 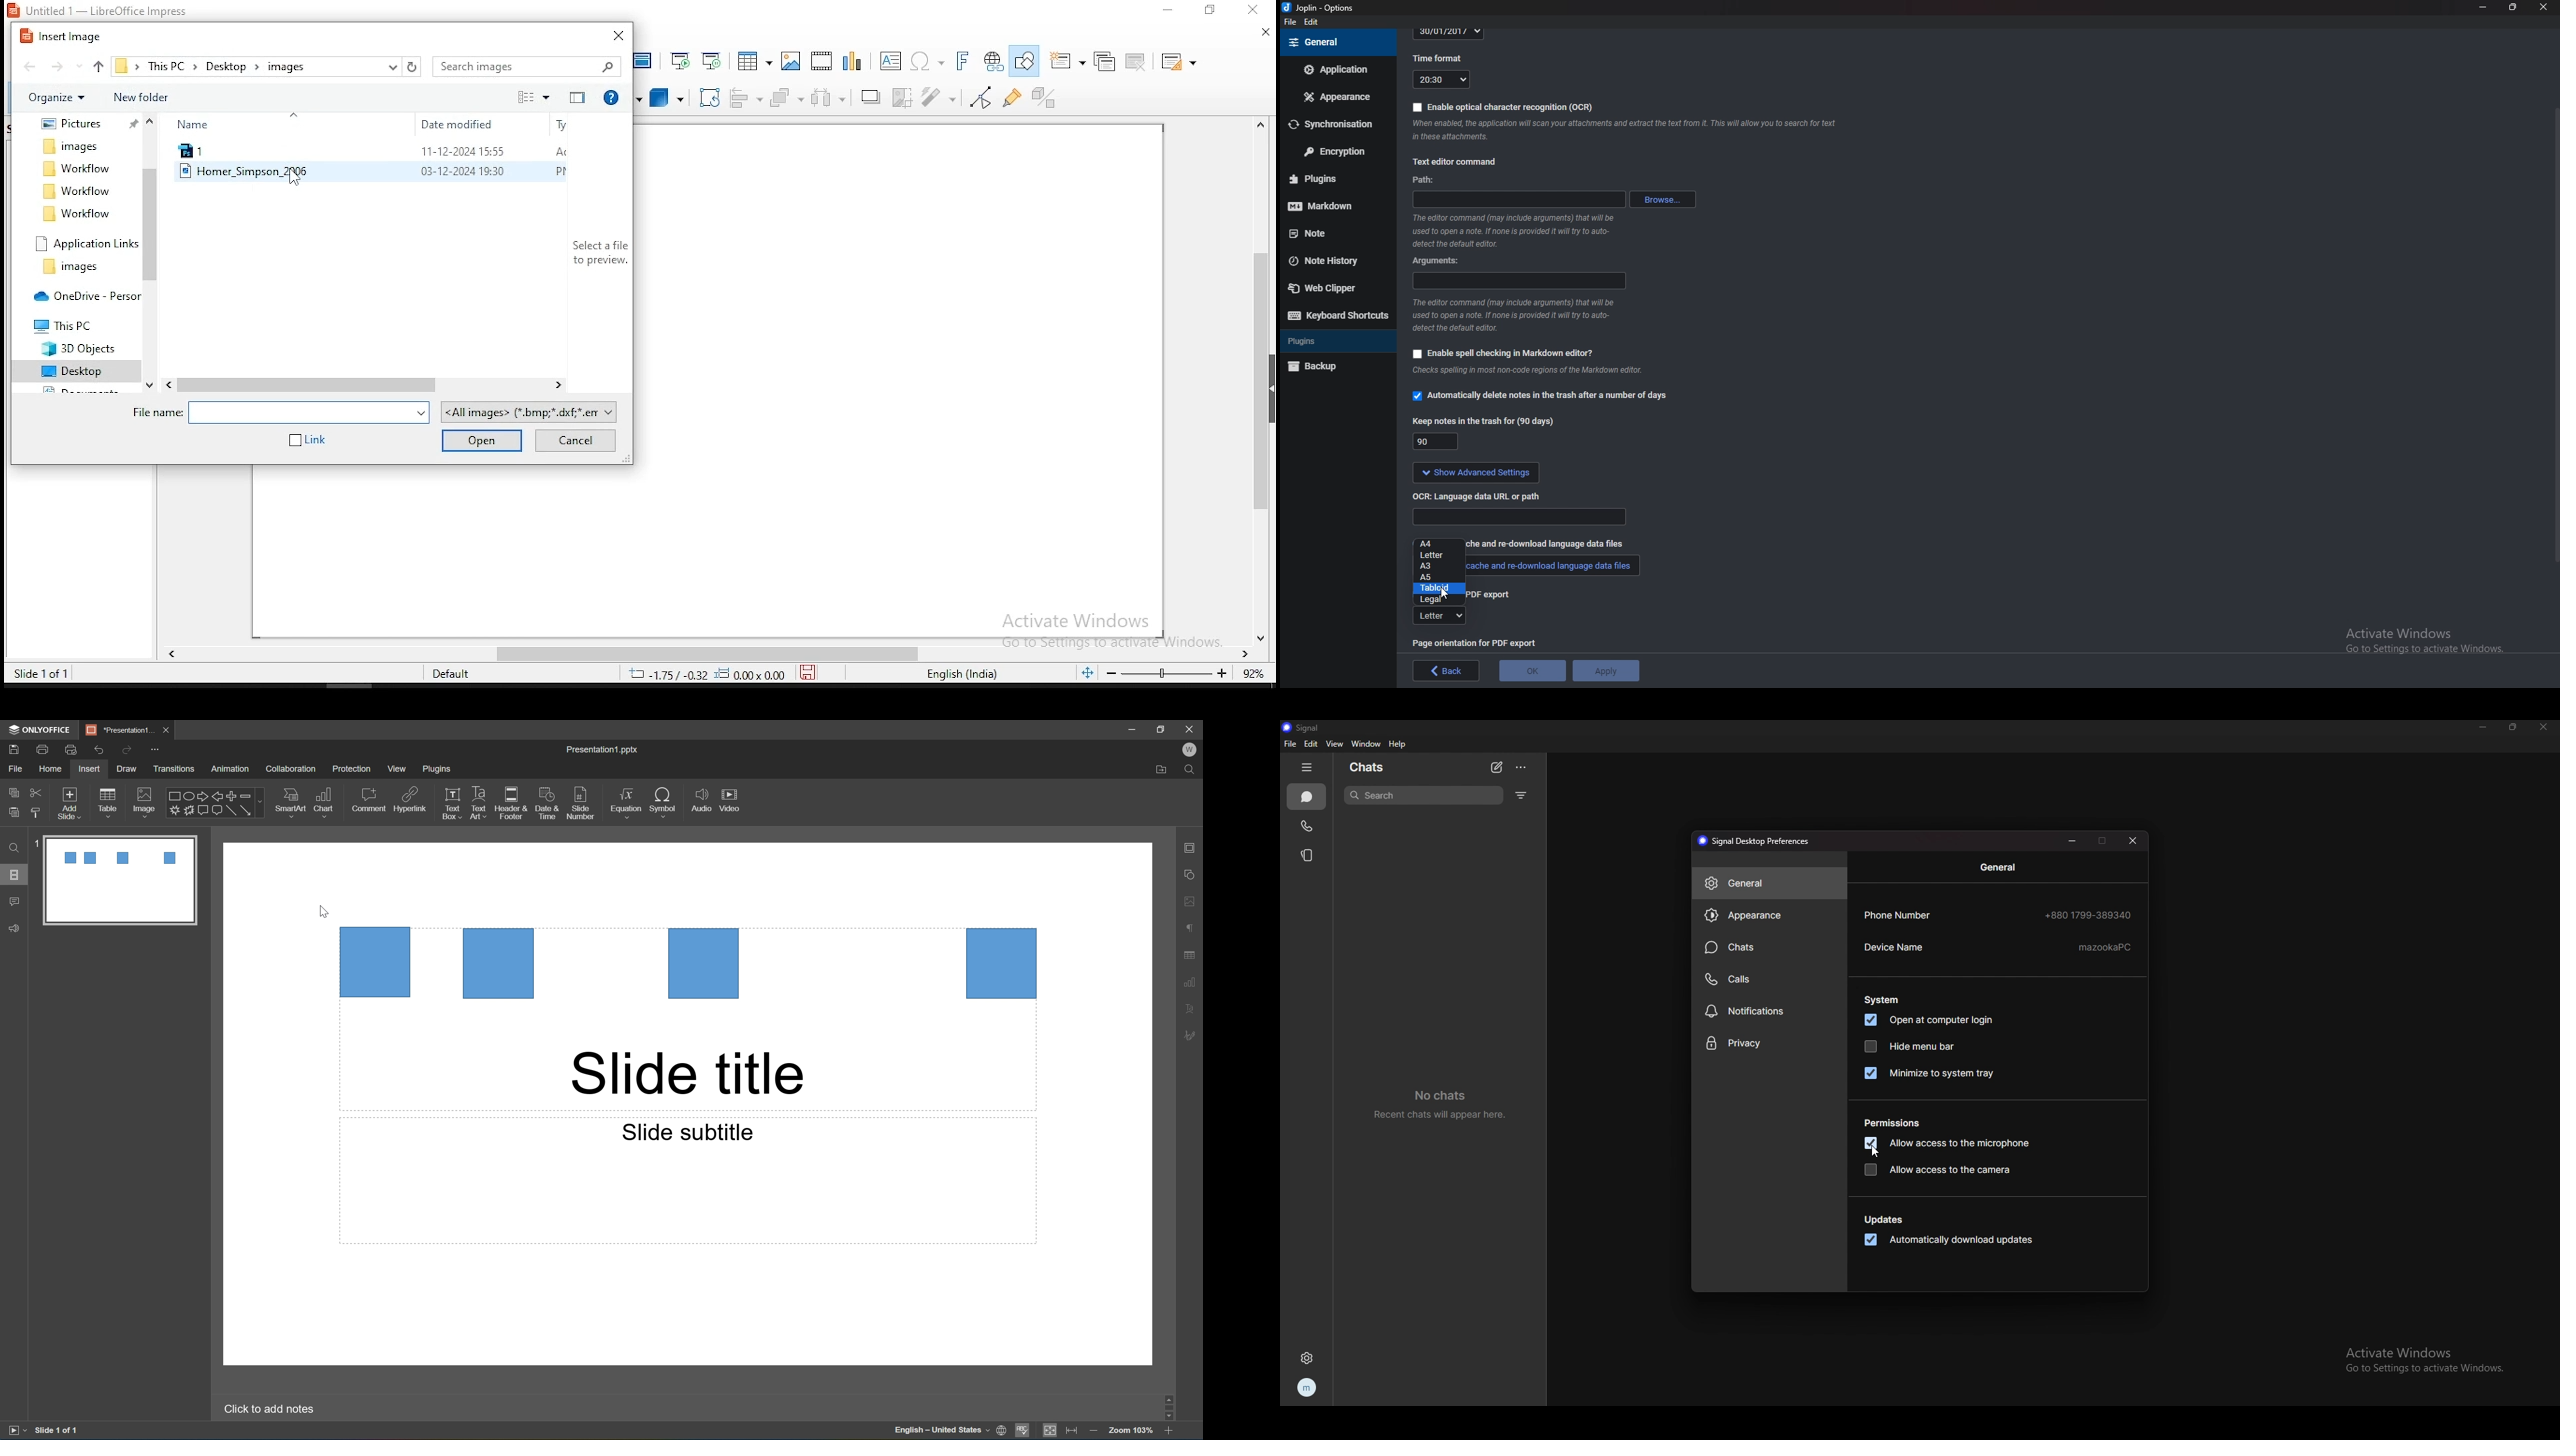 What do you see at coordinates (1438, 599) in the screenshot?
I see `Legal` at bounding box center [1438, 599].